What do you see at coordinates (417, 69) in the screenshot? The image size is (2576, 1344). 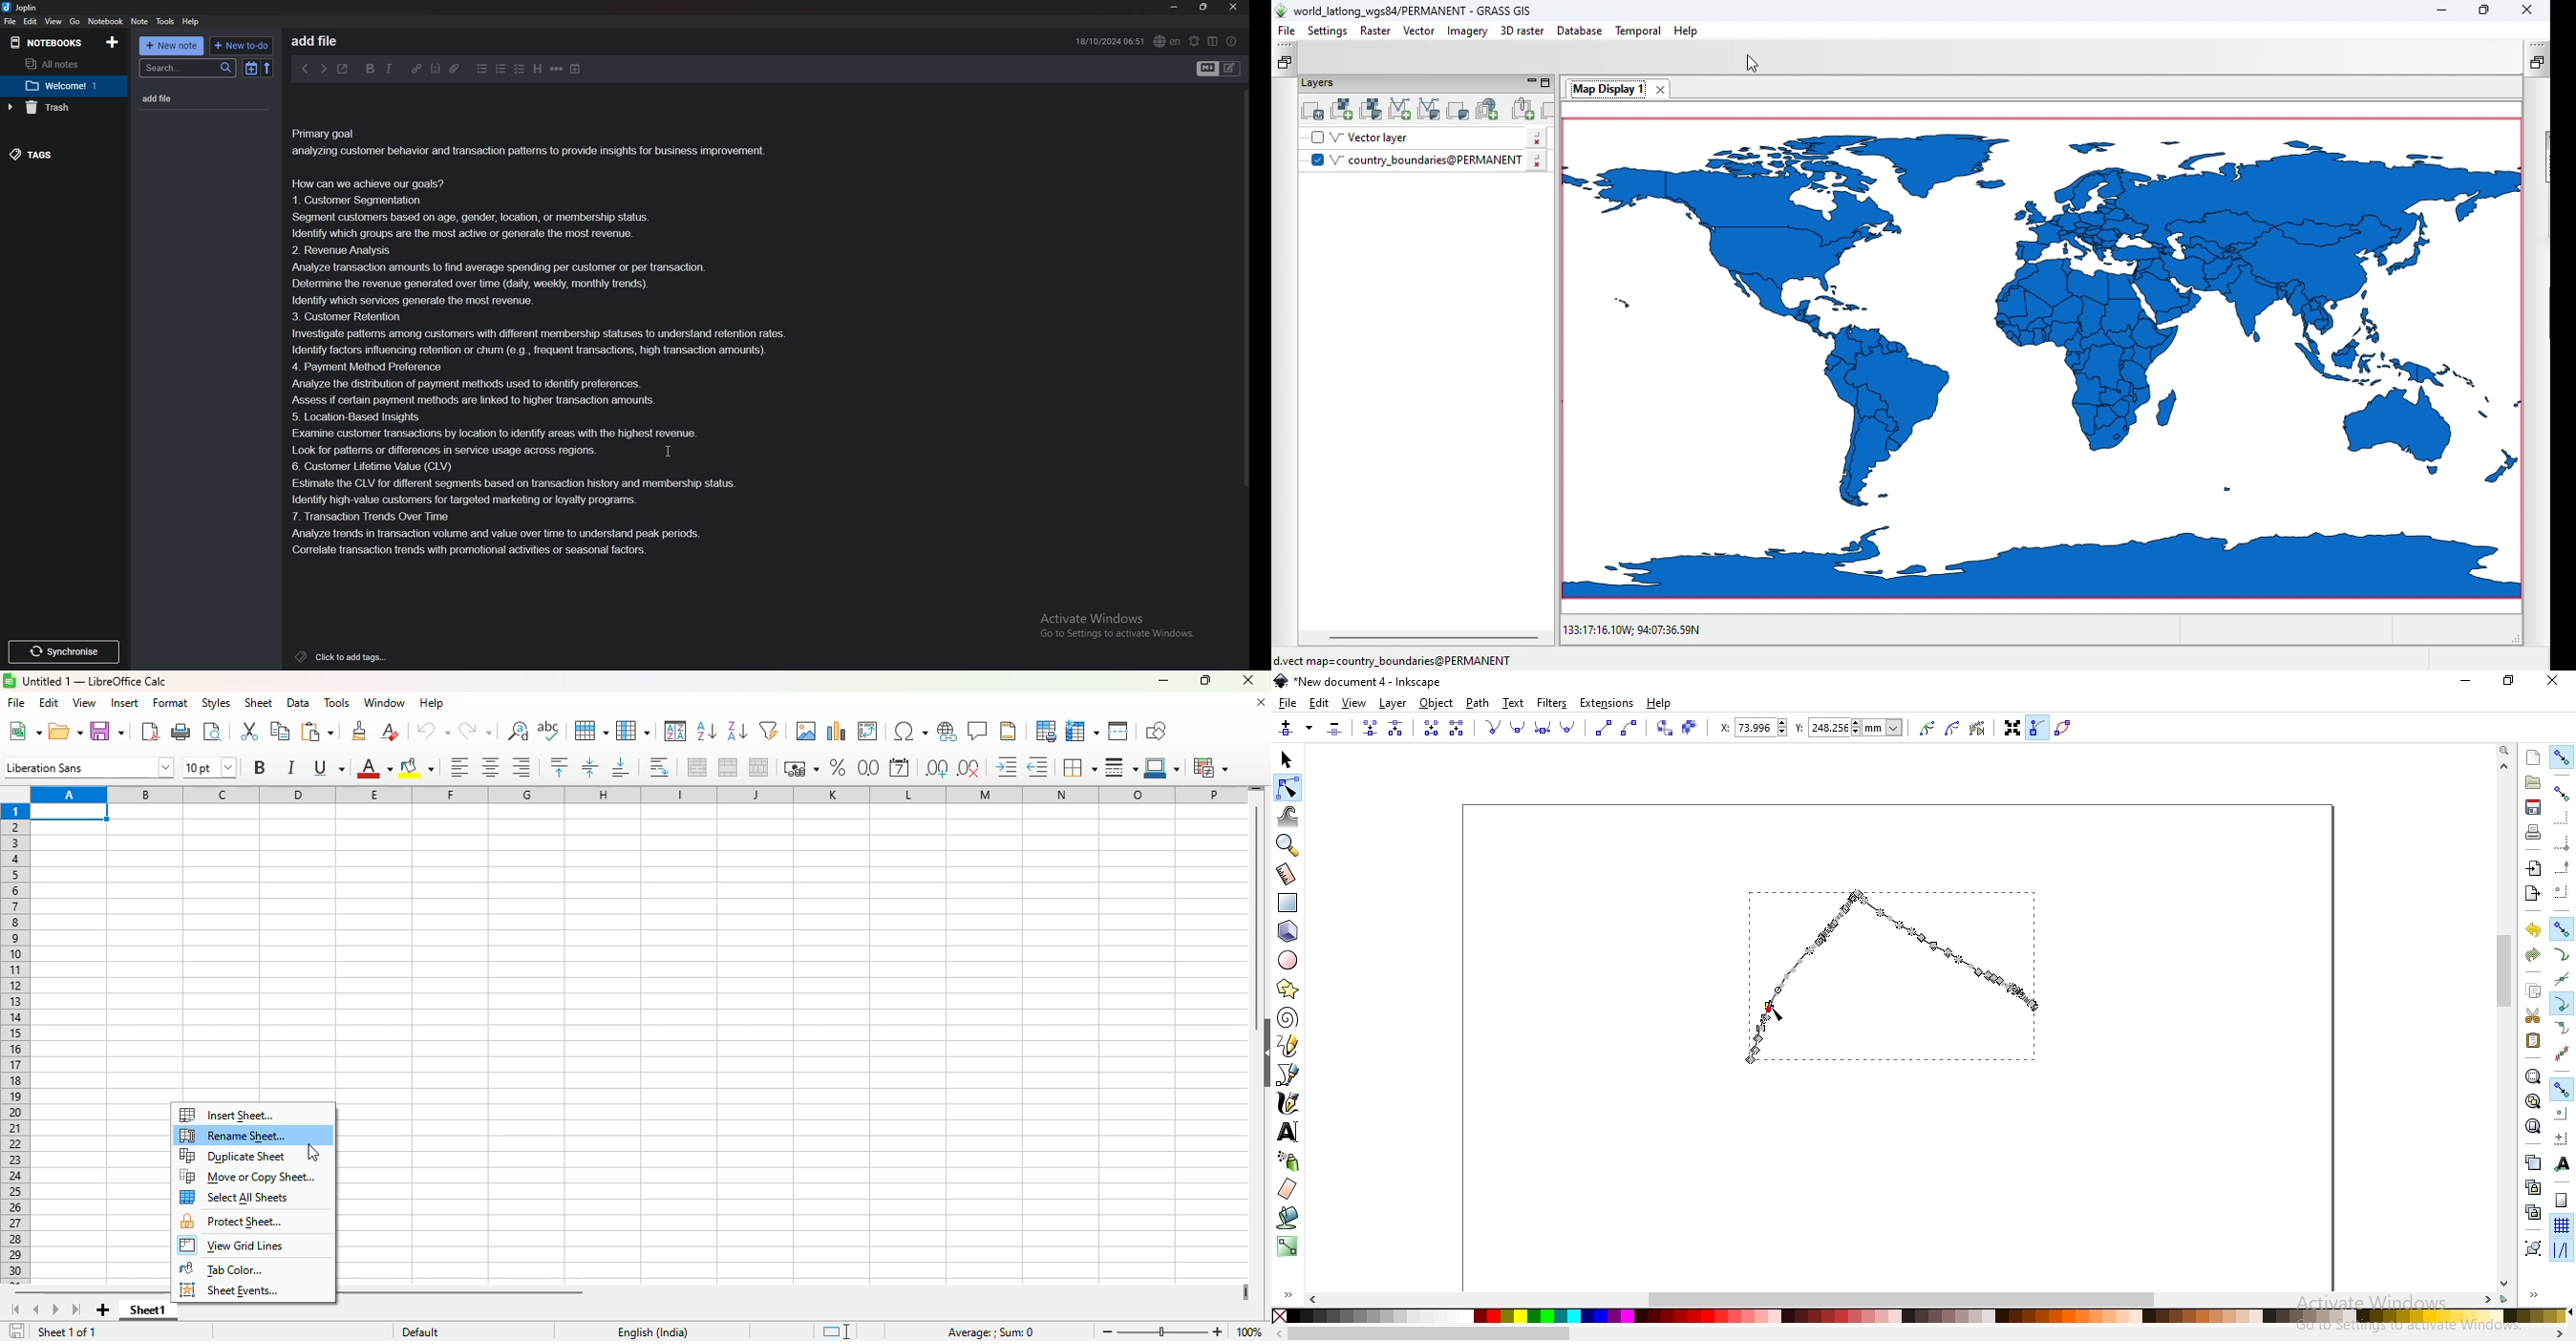 I see `Hyperlink` at bounding box center [417, 69].